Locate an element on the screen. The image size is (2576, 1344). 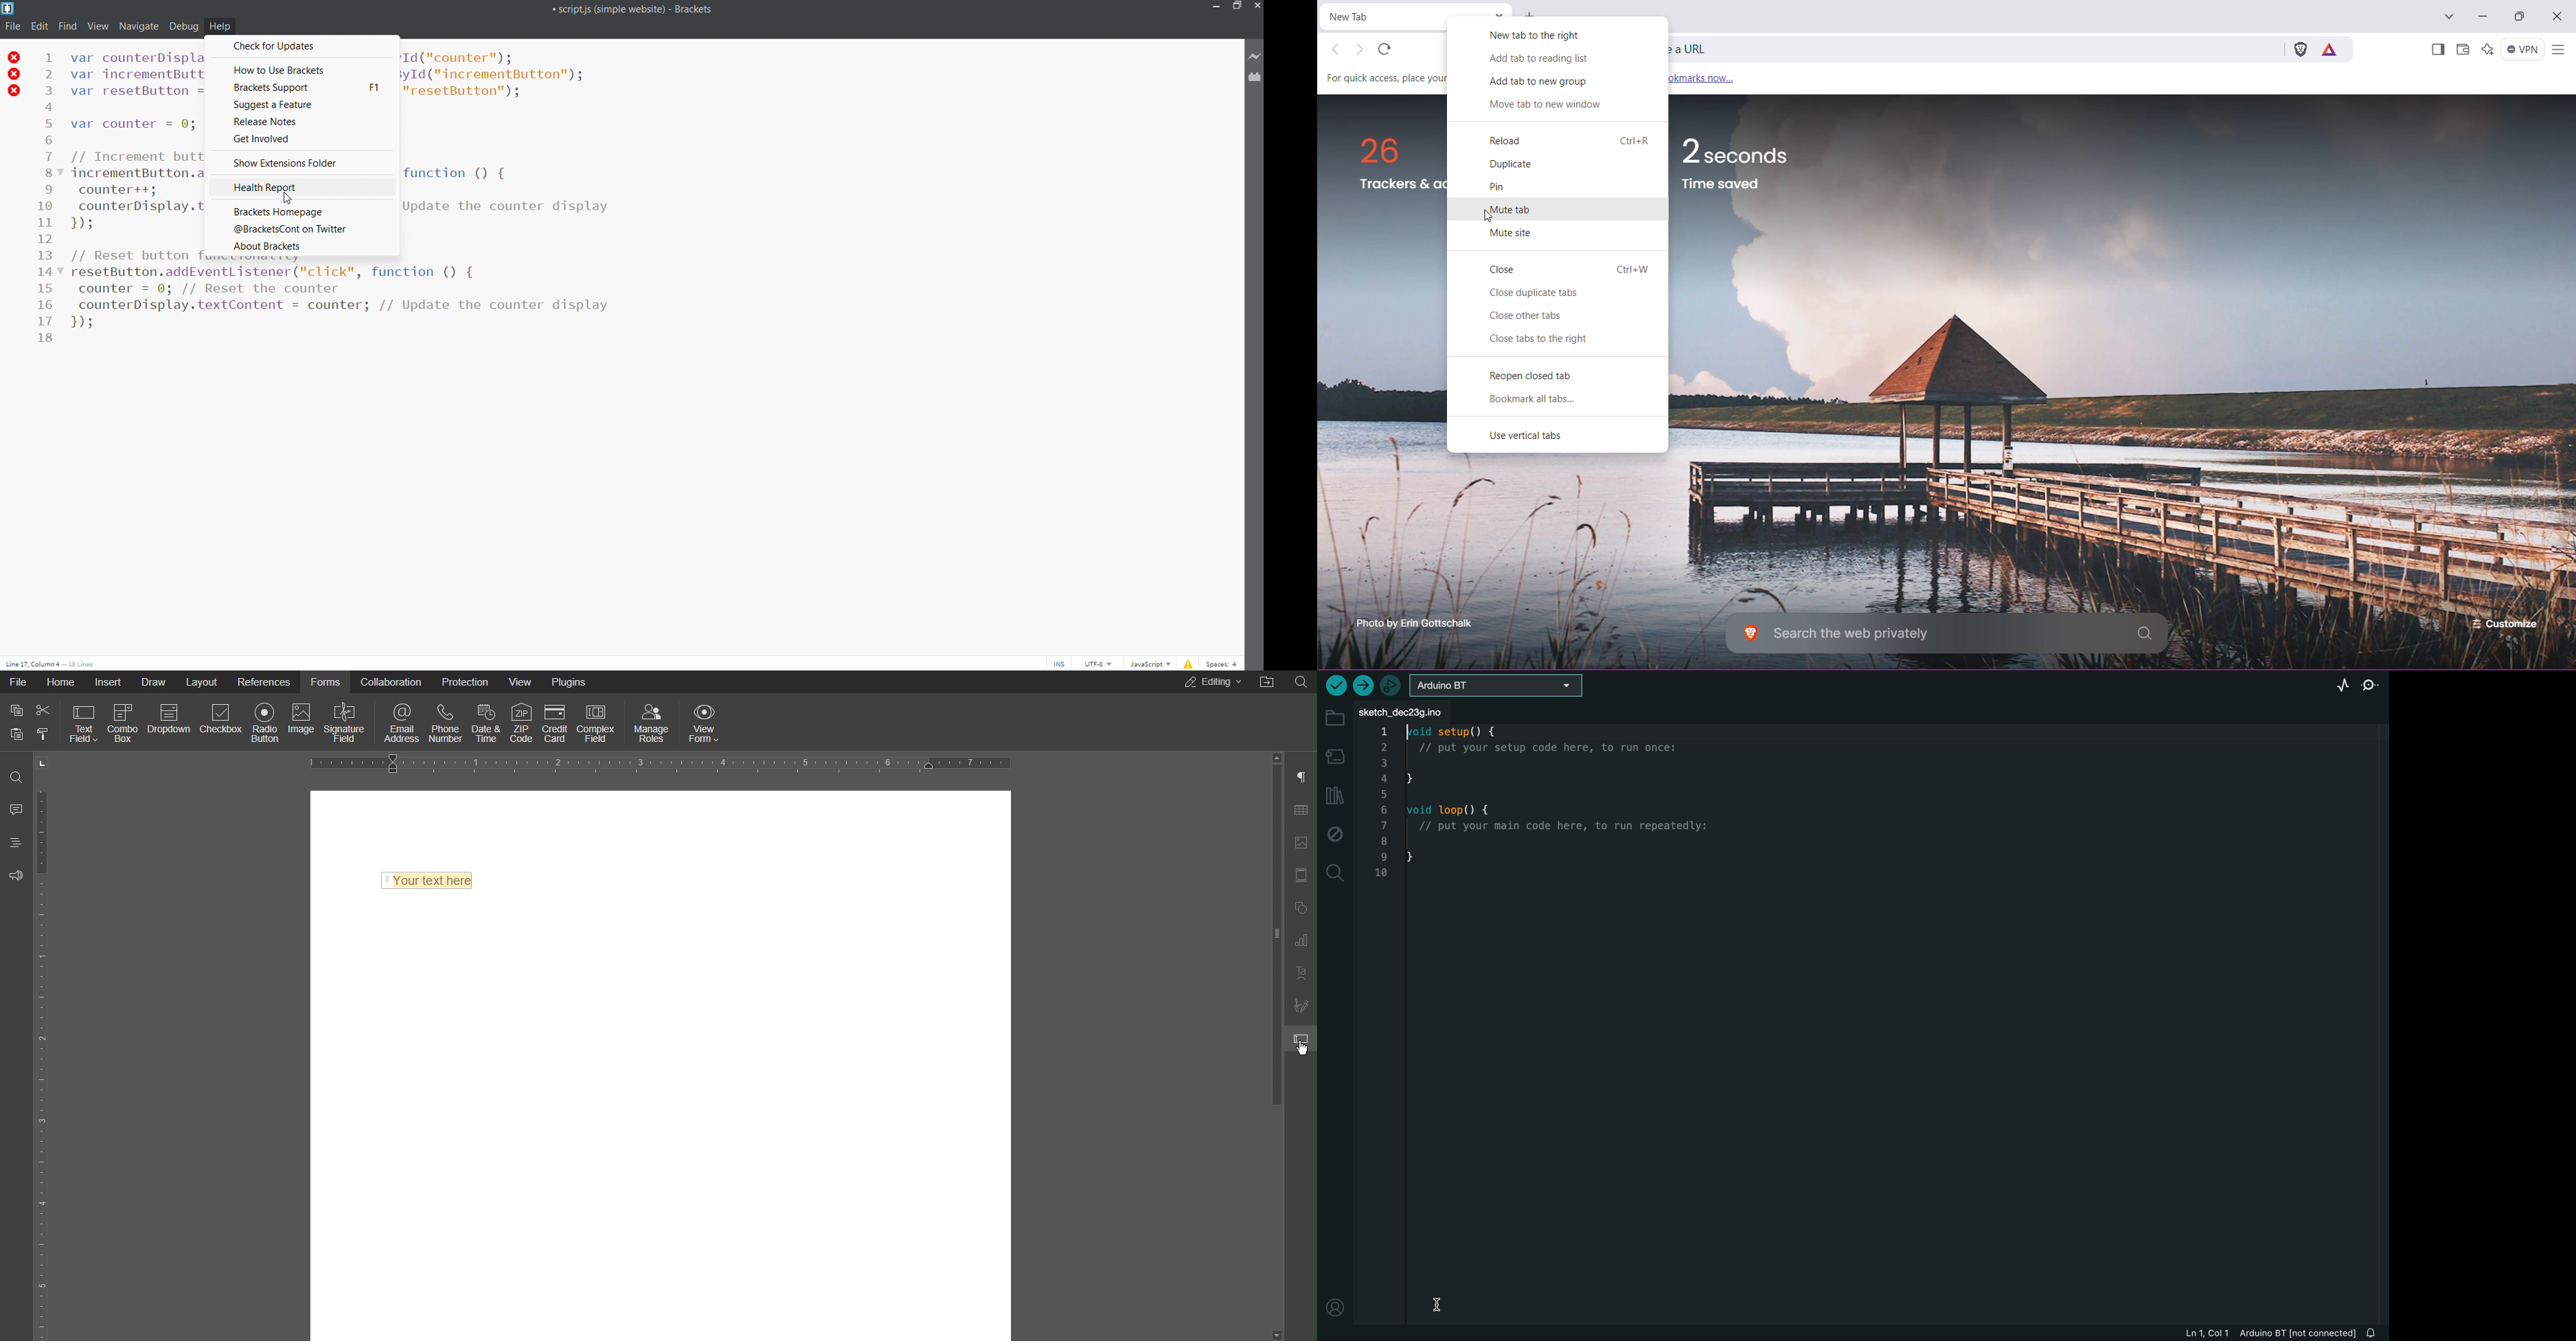
clear formatting is located at coordinates (44, 733).